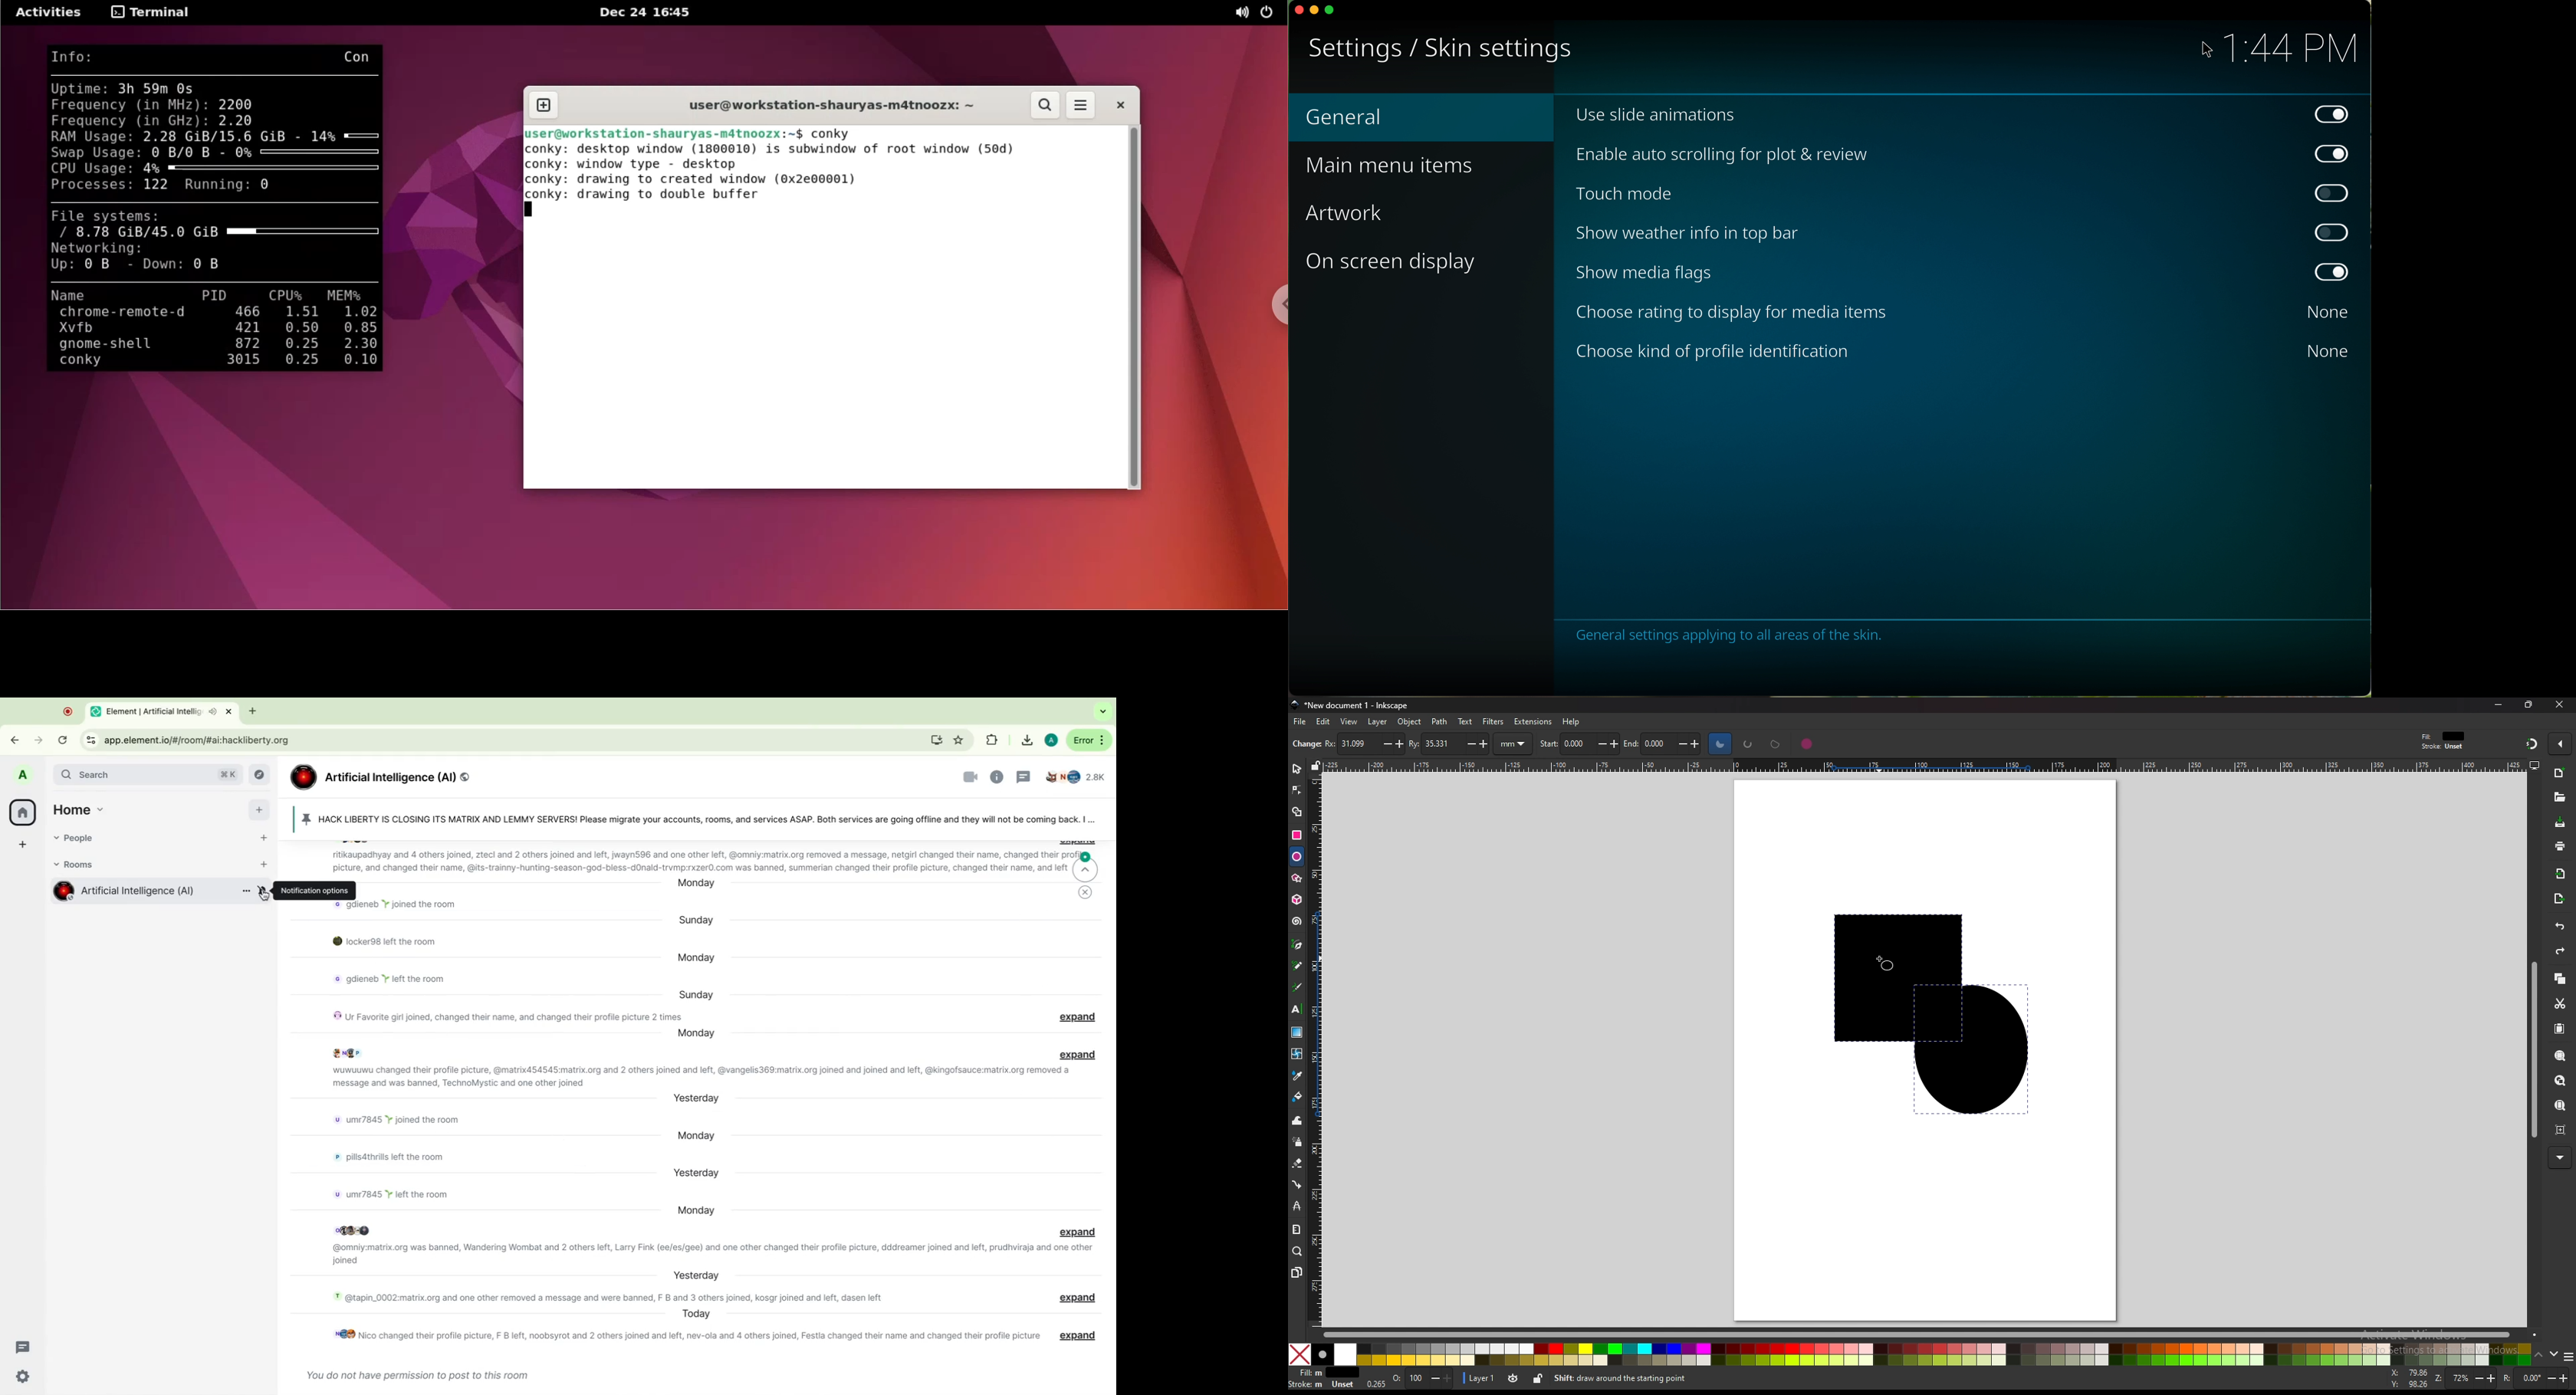 The height and width of the screenshot is (1400, 2576). What do you see at coordinates (1959, 235) in the screenshot?
I see `disable show weather info in top bar` at bounding box center [1959, 235].